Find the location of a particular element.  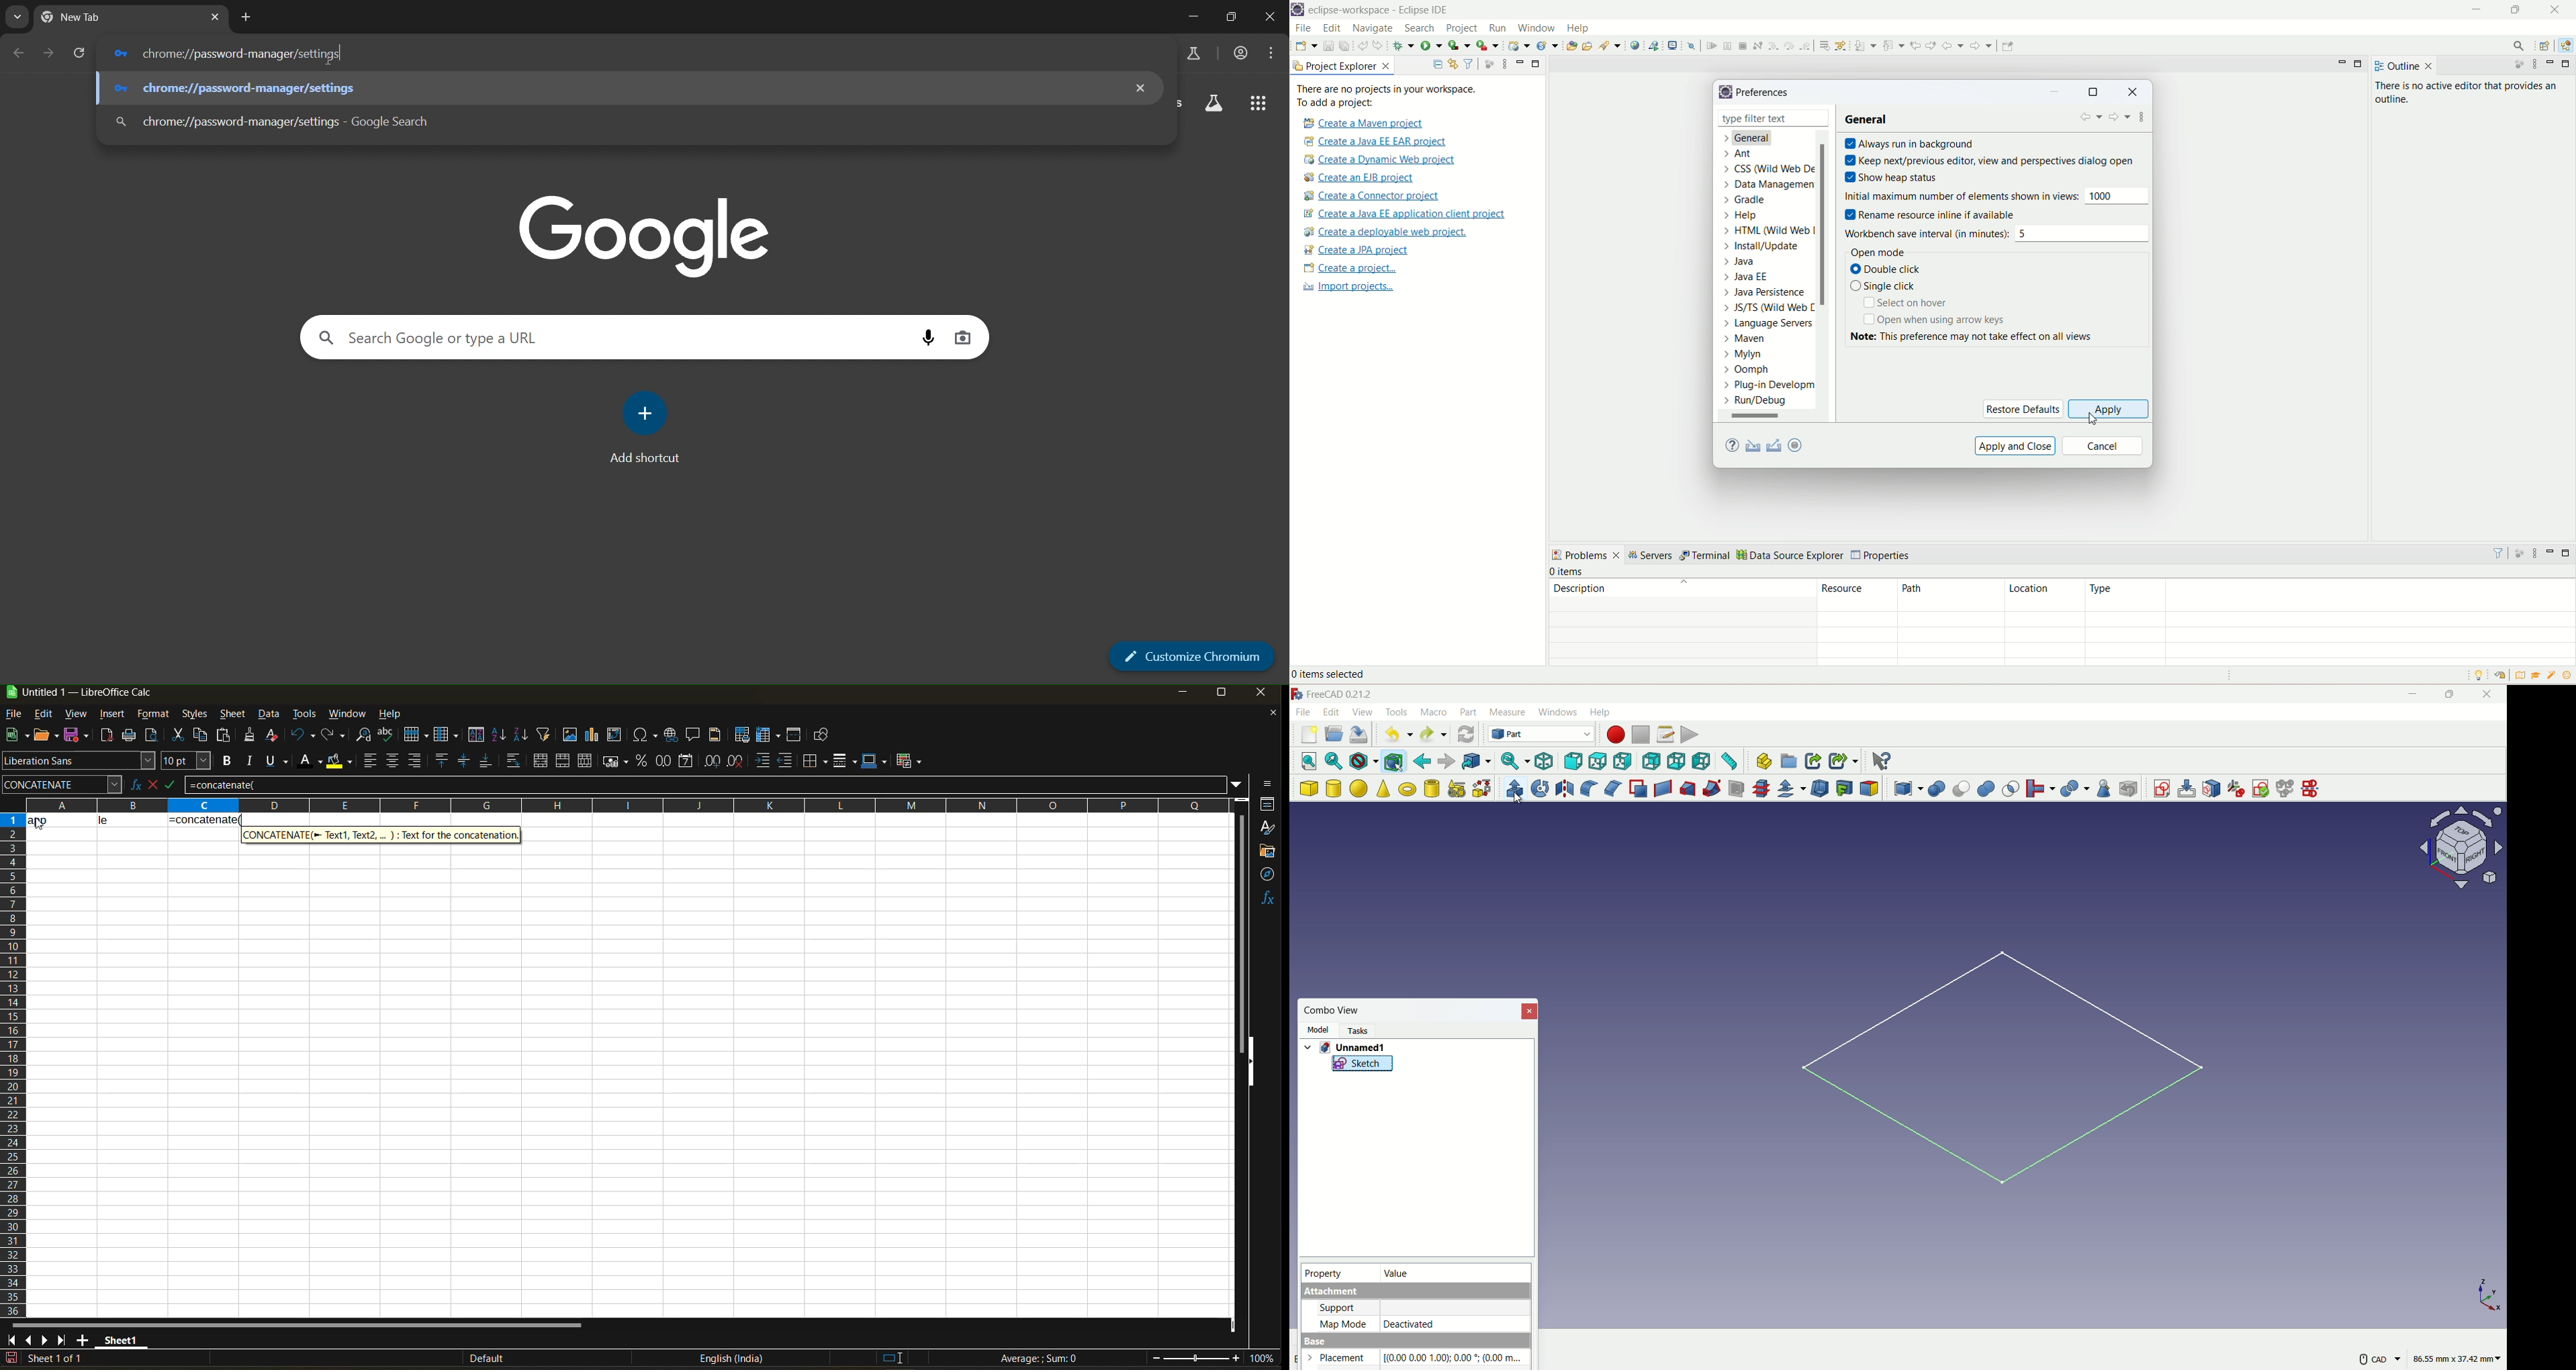

apply and close is located at coordinates (2016, 445).